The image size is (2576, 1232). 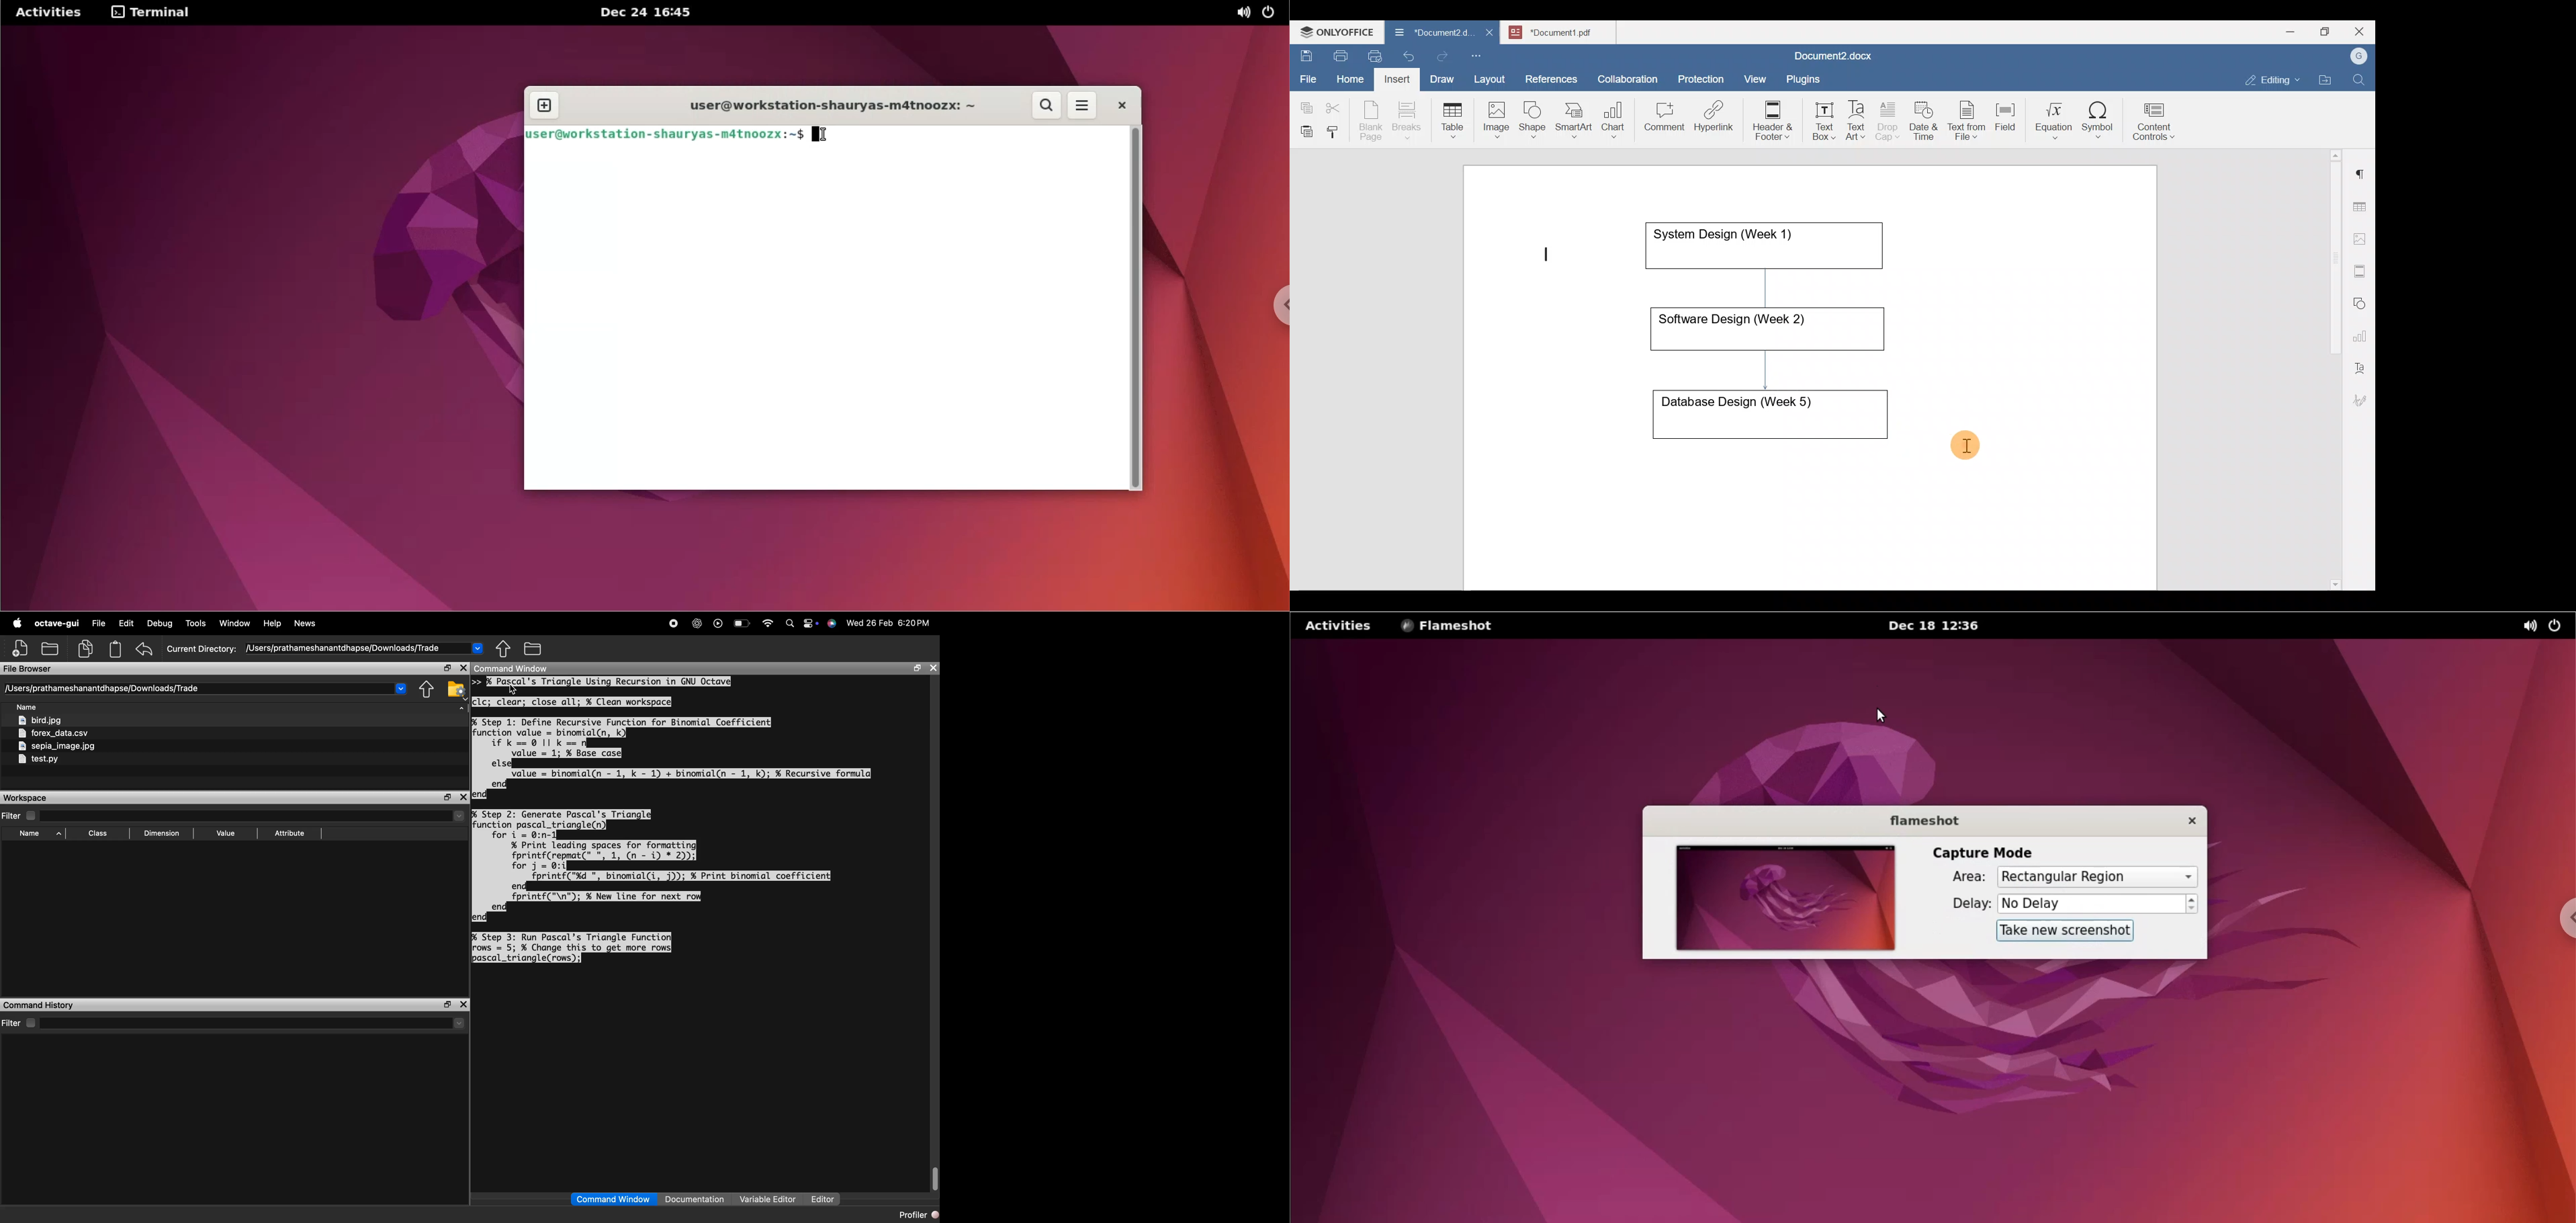 I want to click on close, so click(x=464, y=1005).